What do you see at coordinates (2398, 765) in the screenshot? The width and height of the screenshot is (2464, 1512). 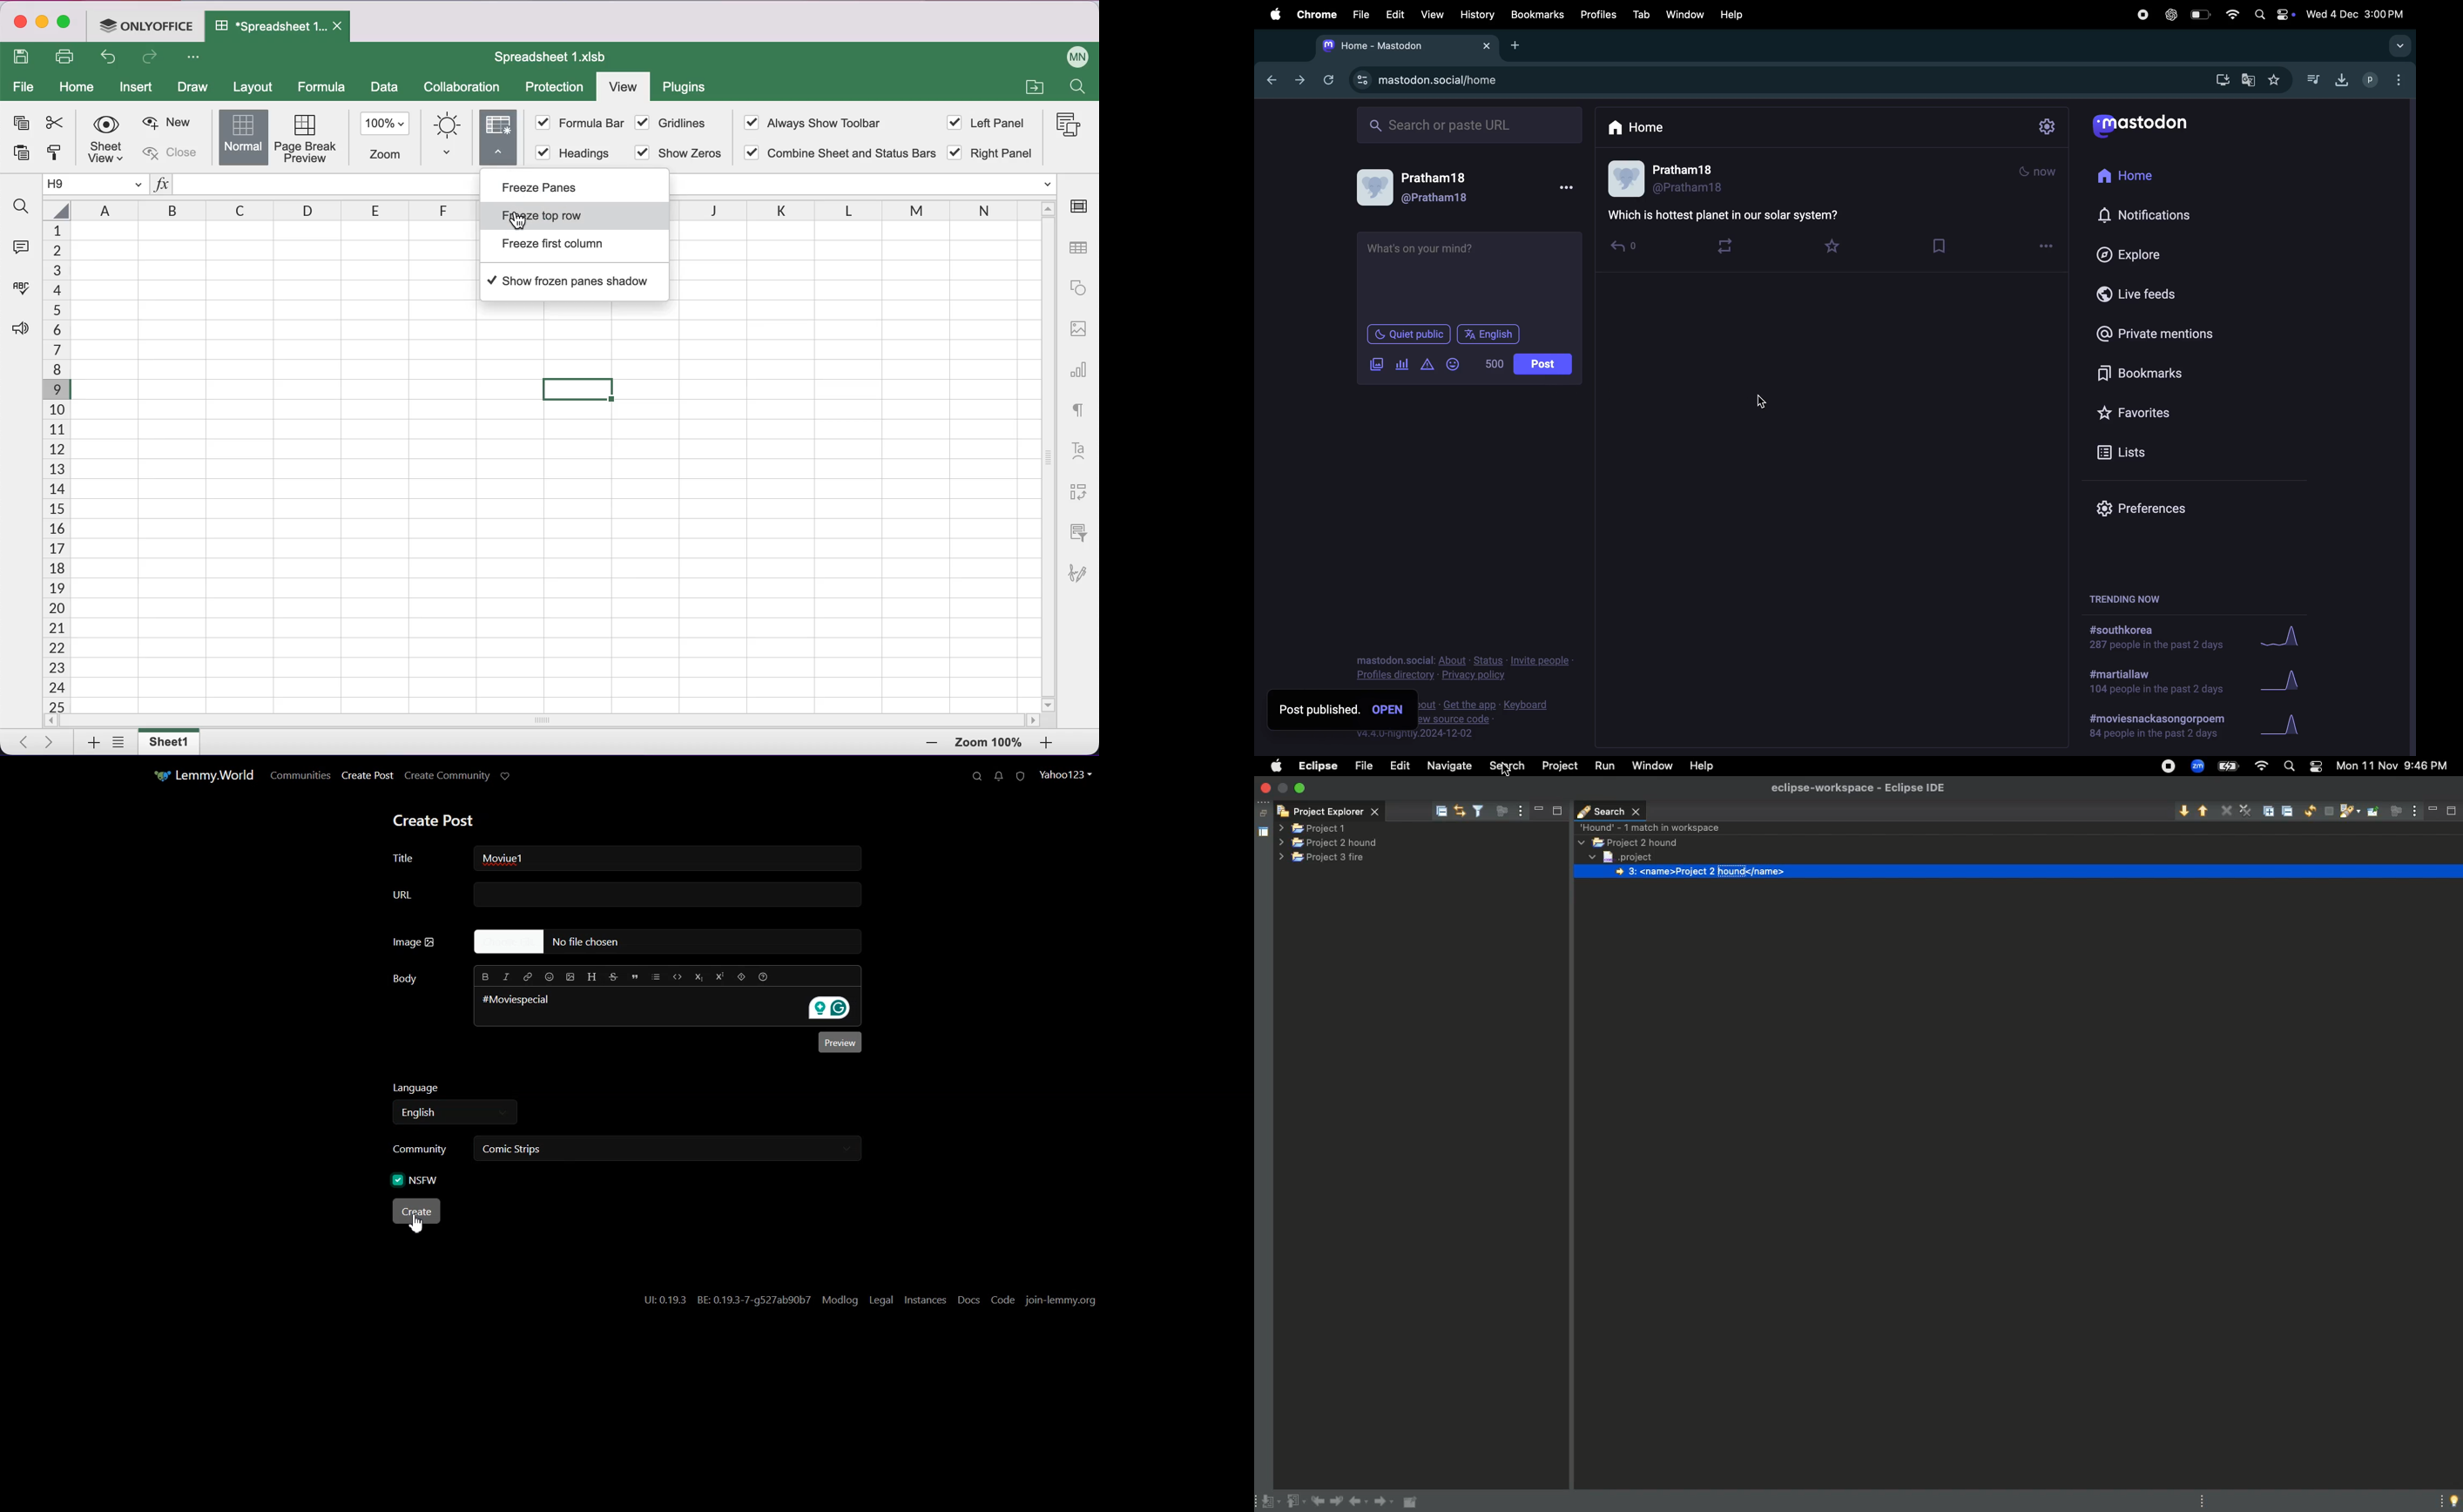 I see `Mon 11 Nov 9:45 PM` at bounding box center [2398, 765].